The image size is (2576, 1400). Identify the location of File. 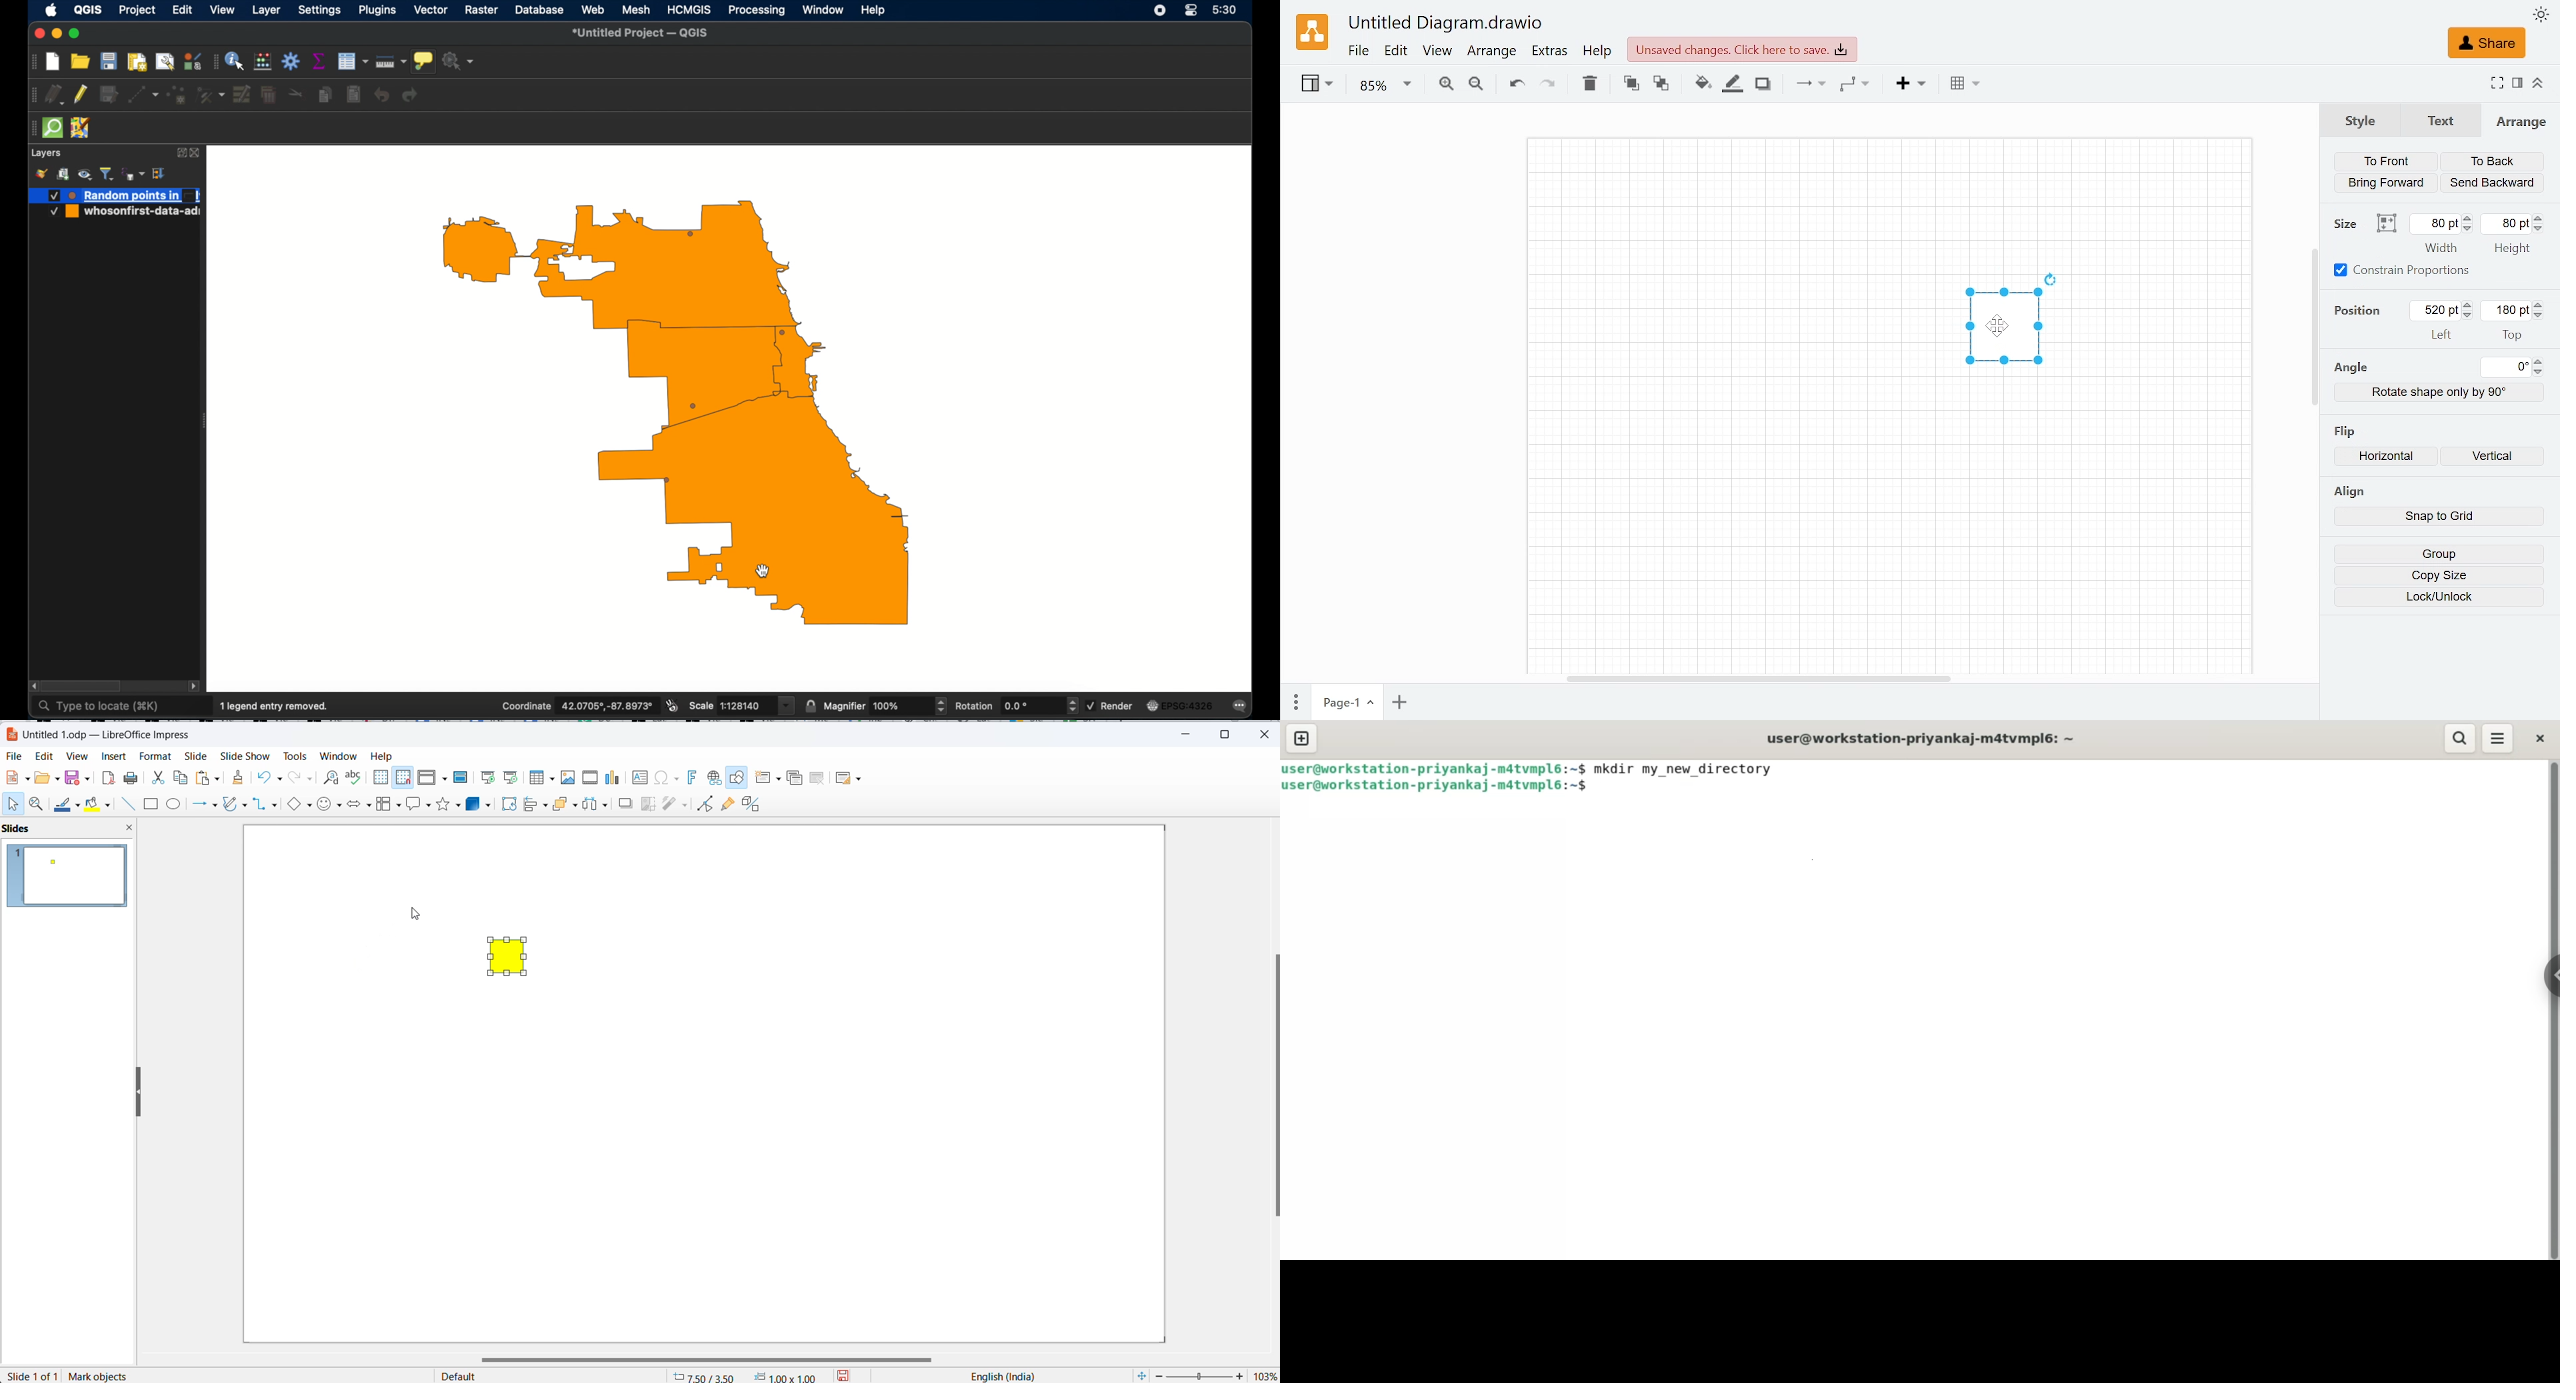
(1358, 51).